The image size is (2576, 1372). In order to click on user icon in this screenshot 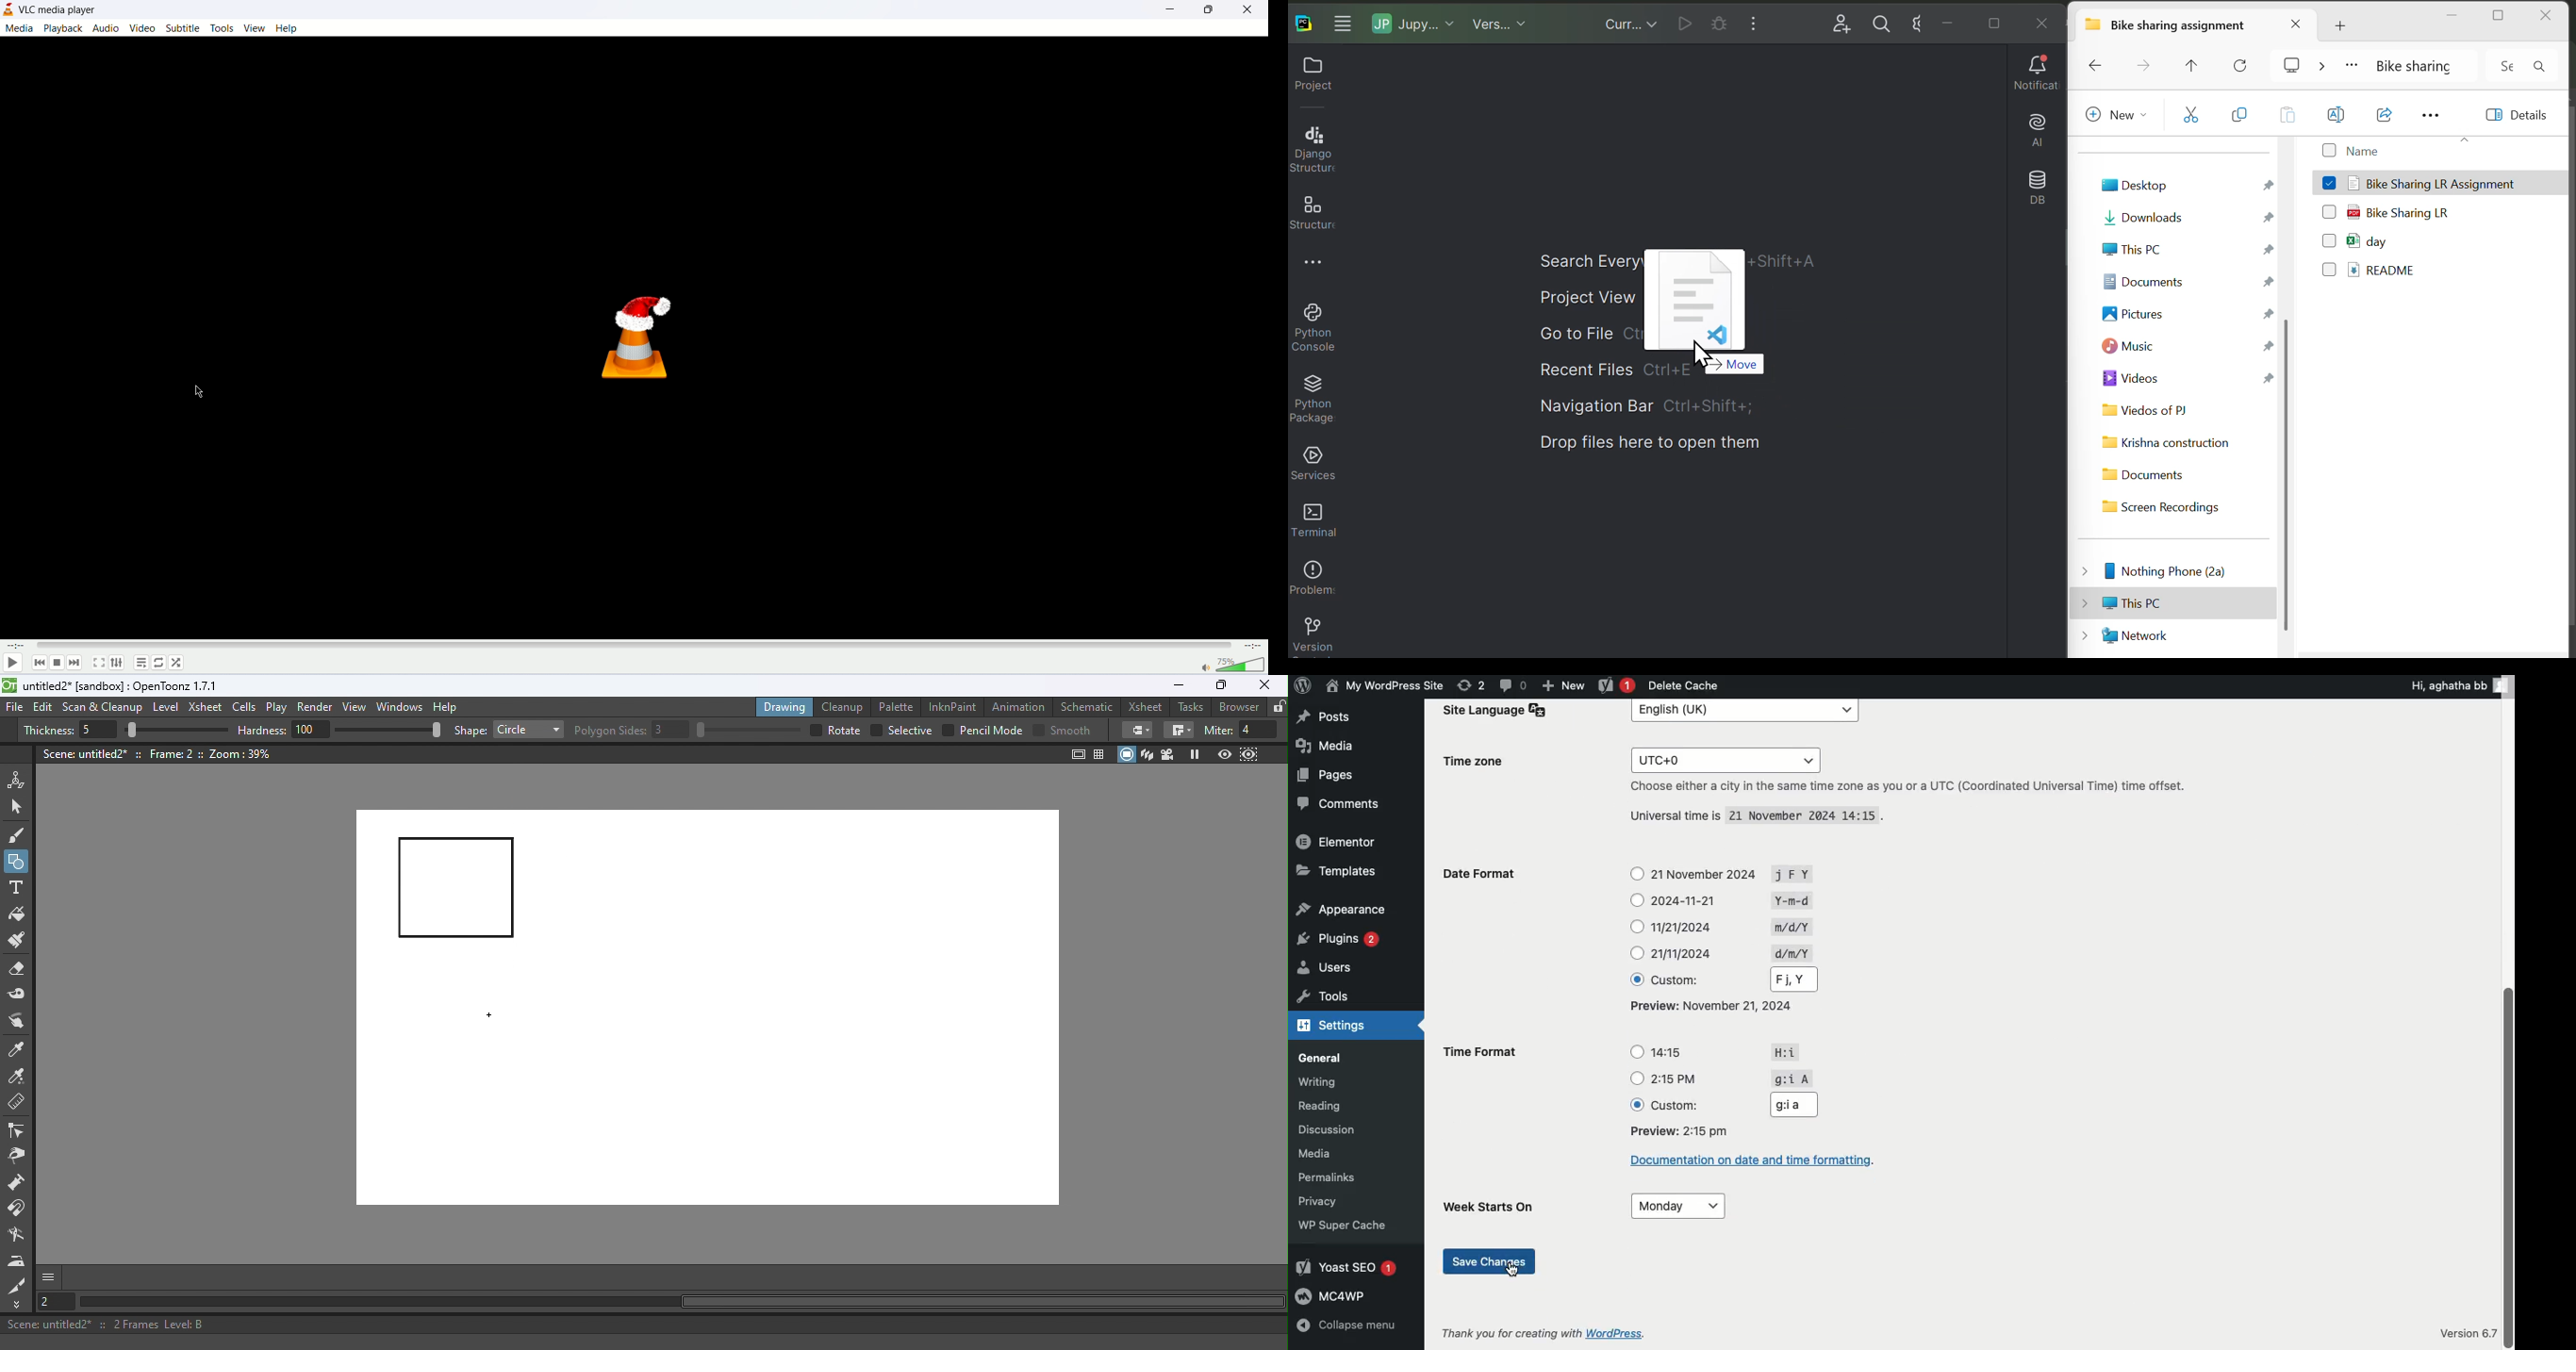, I will do `click(2504, 684)`.